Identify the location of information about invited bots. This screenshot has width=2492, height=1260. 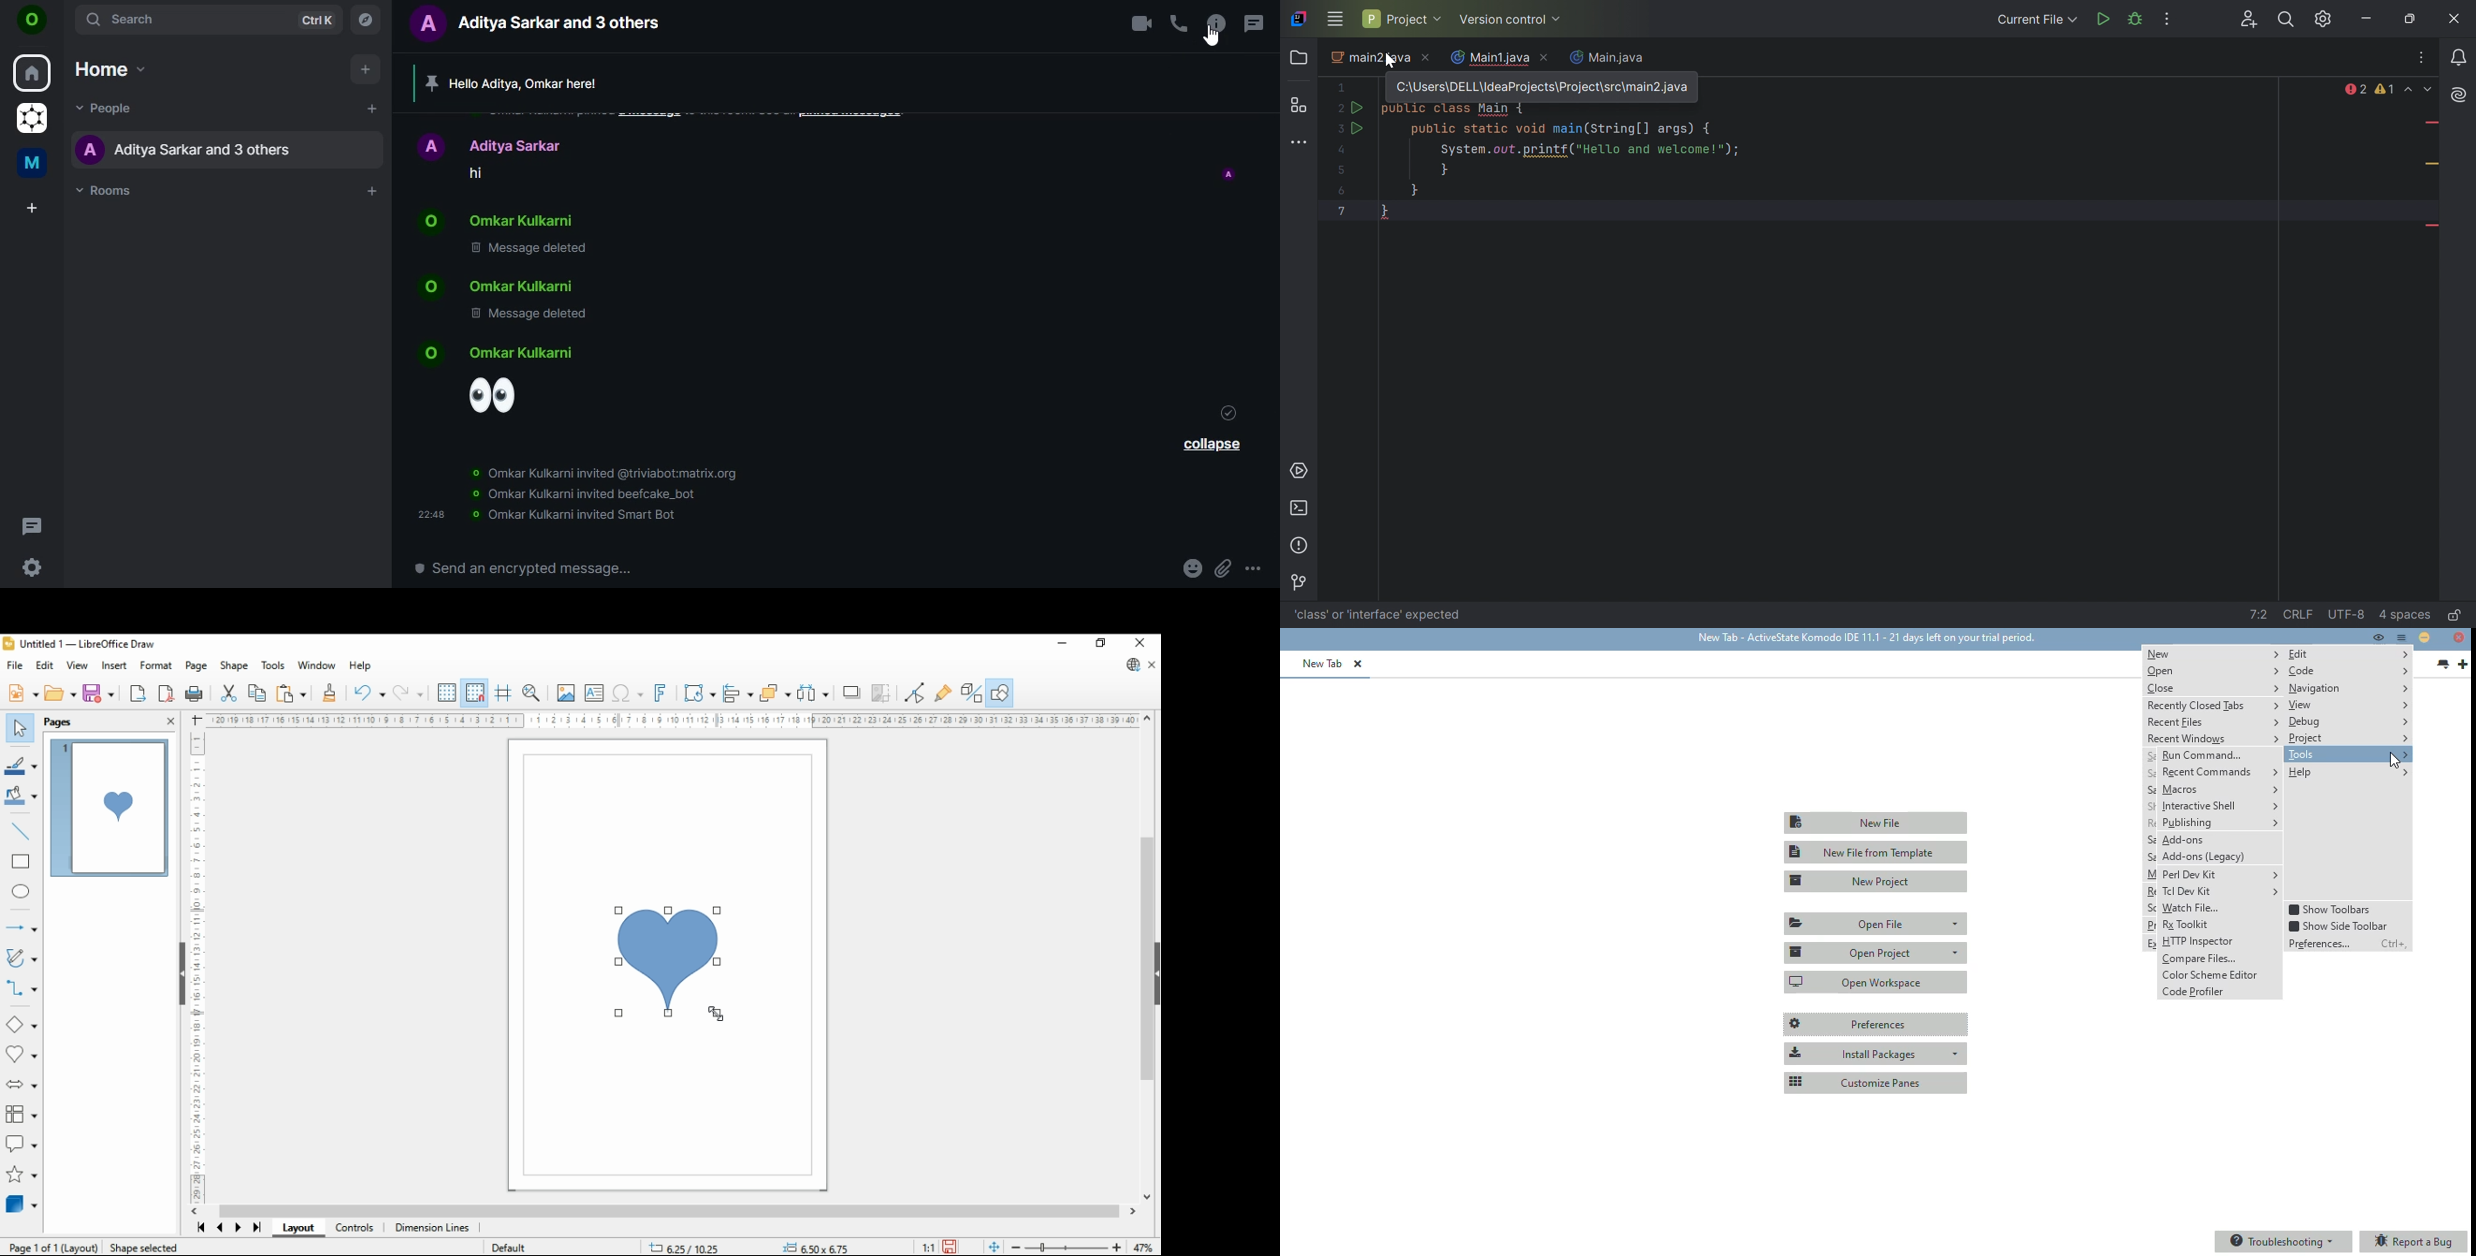
(580, 493).